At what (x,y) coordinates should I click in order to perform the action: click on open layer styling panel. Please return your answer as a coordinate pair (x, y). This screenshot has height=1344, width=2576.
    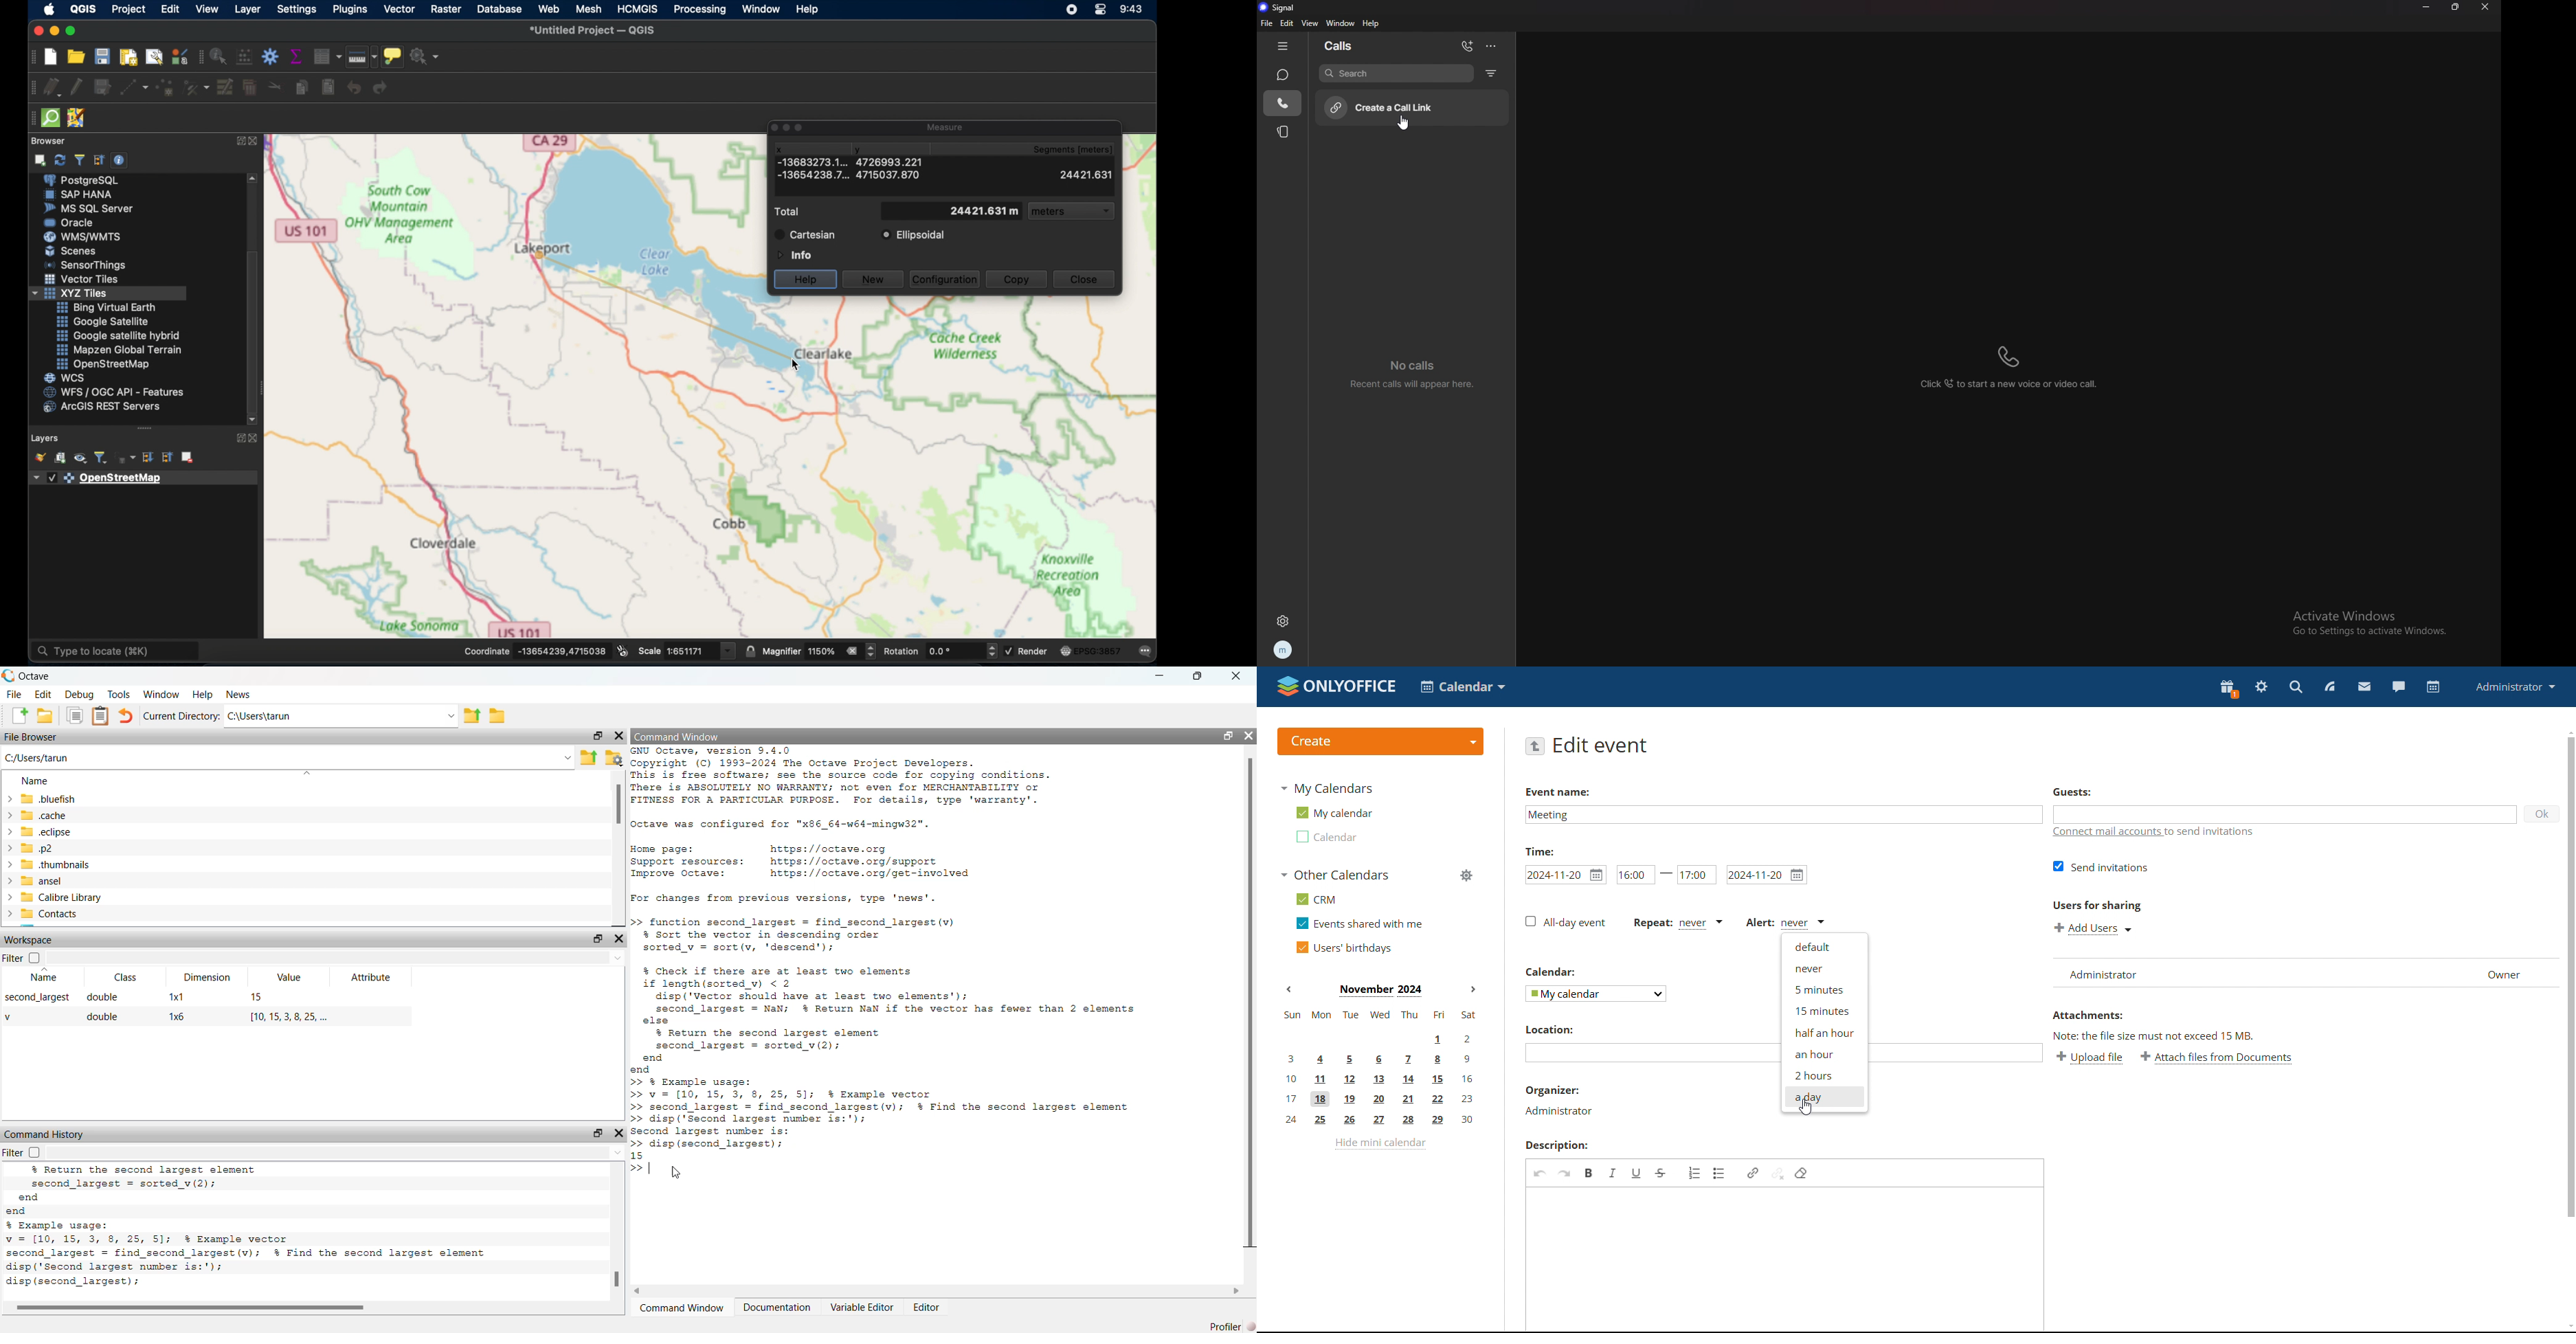
    Looking at the image, I should click on (39, 457).